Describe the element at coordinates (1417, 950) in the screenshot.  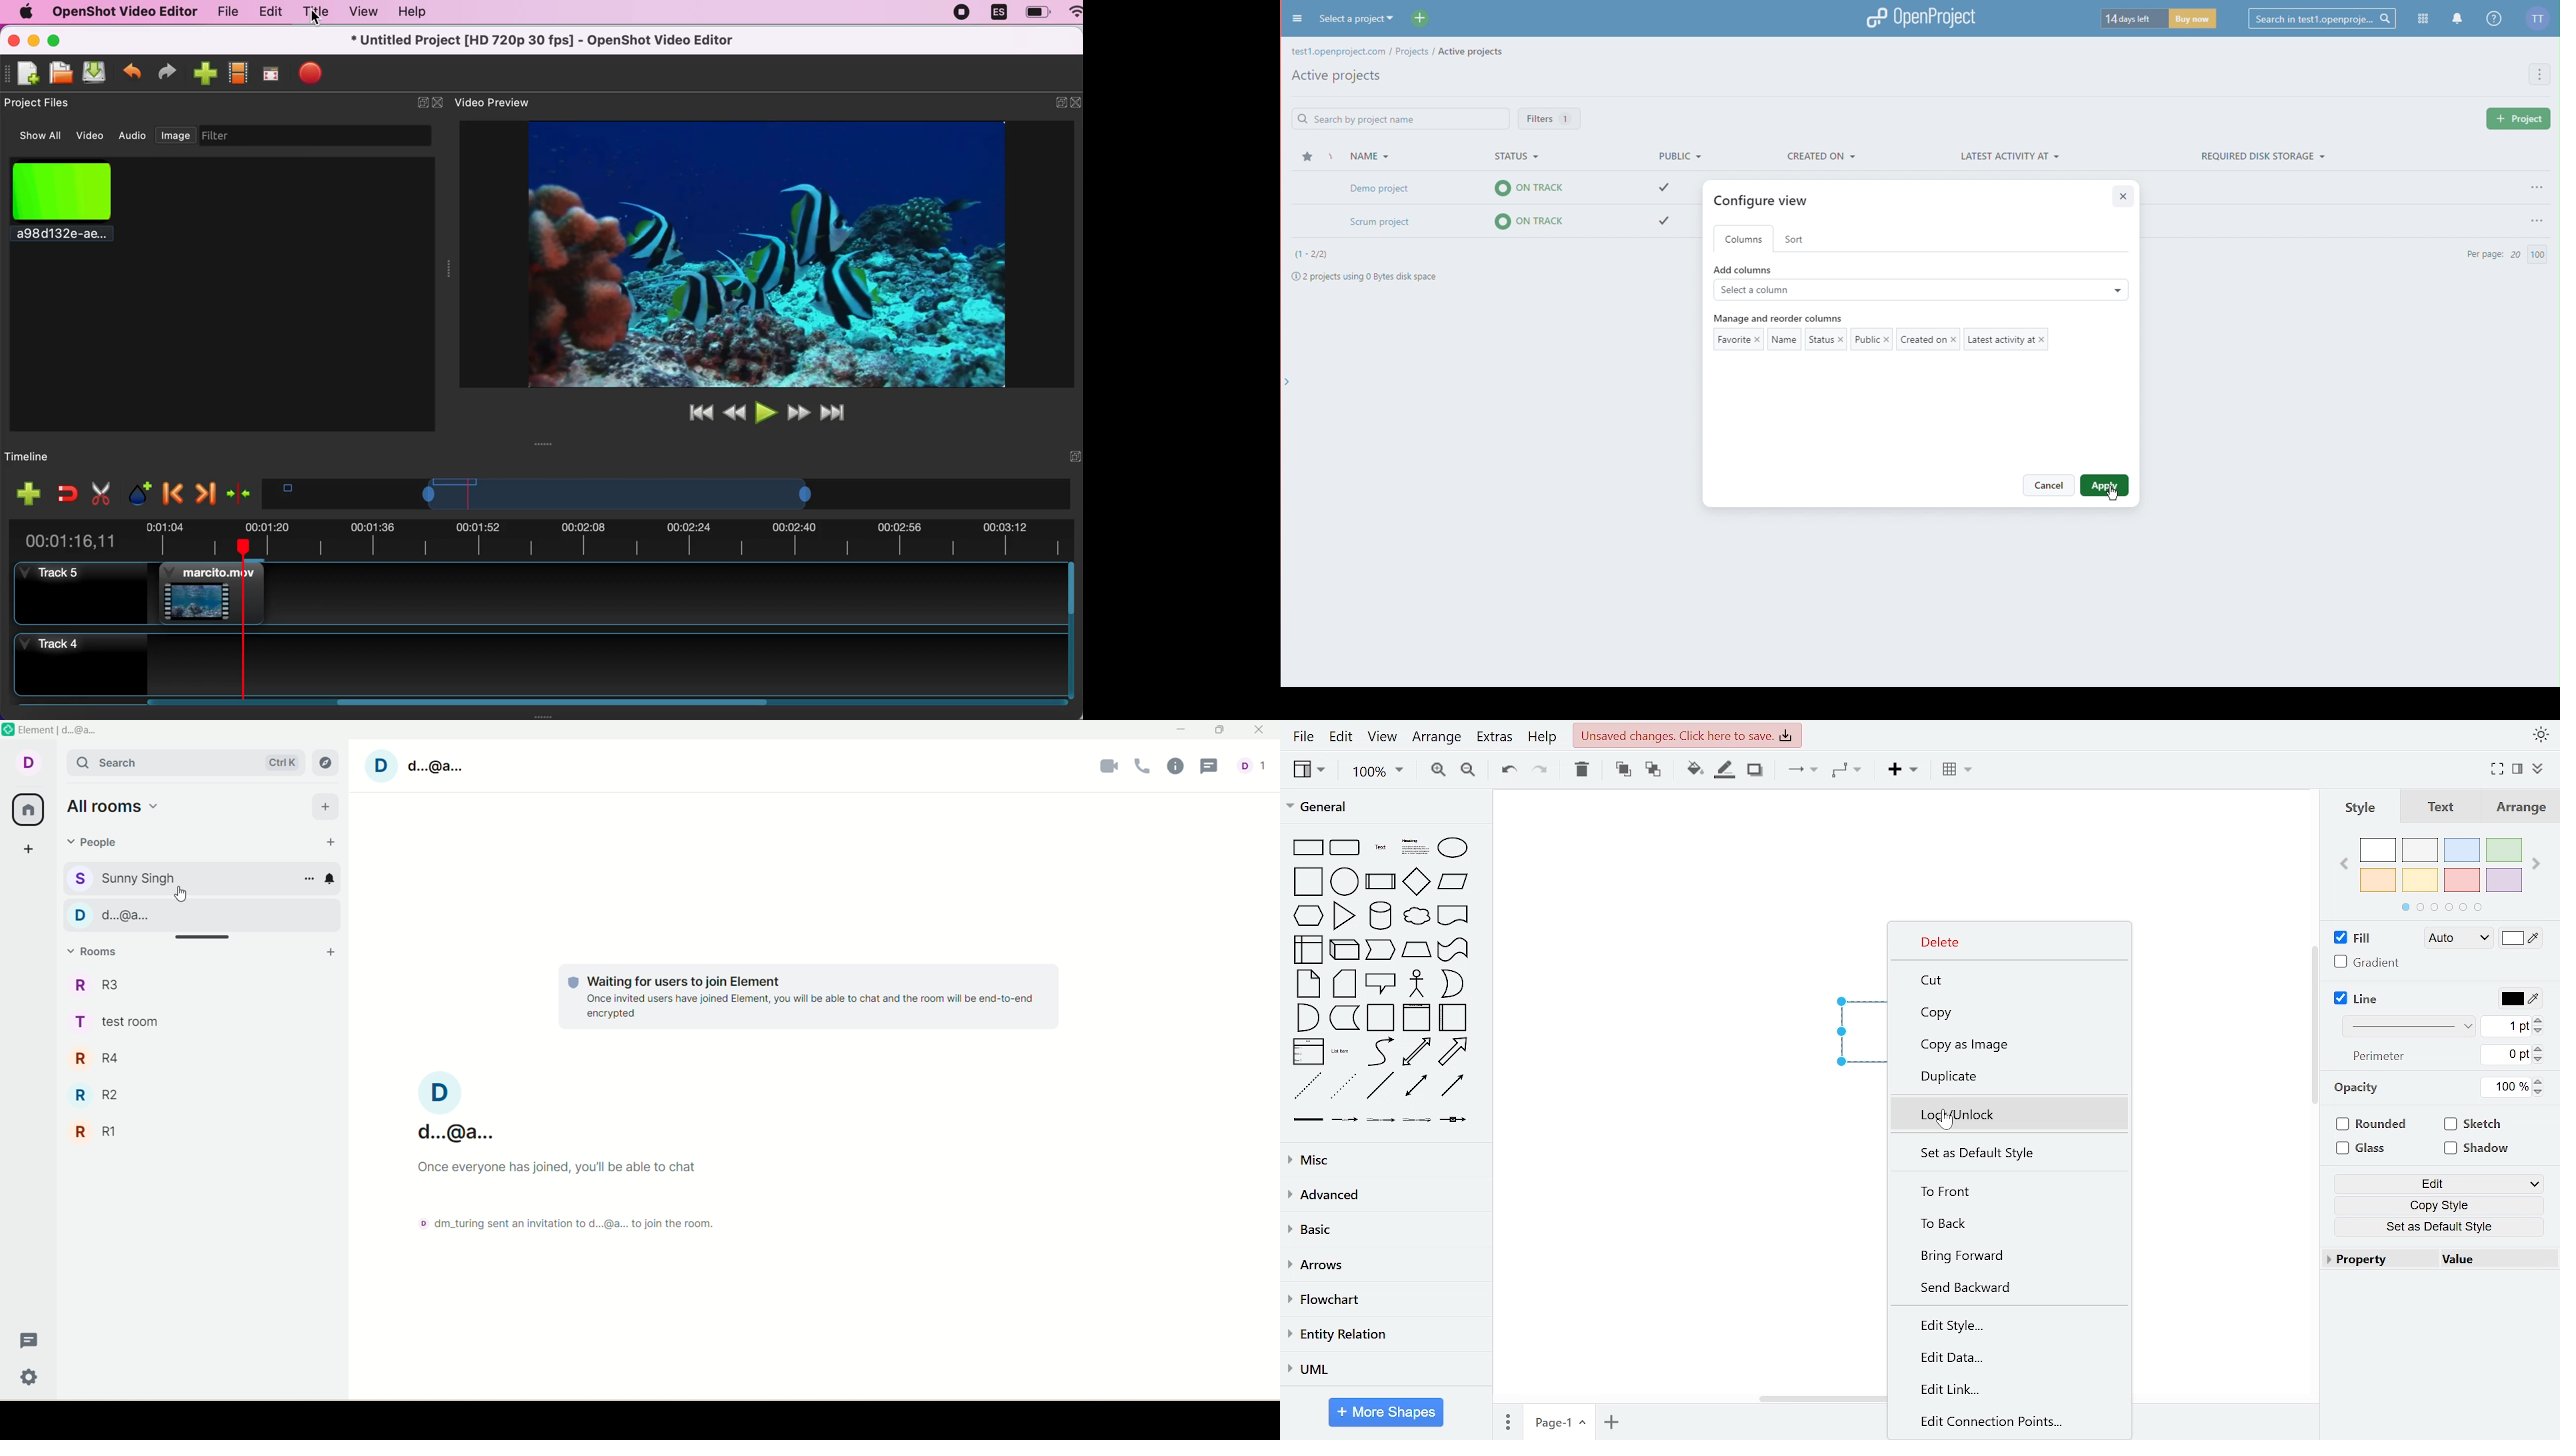
I see `step` at that location.